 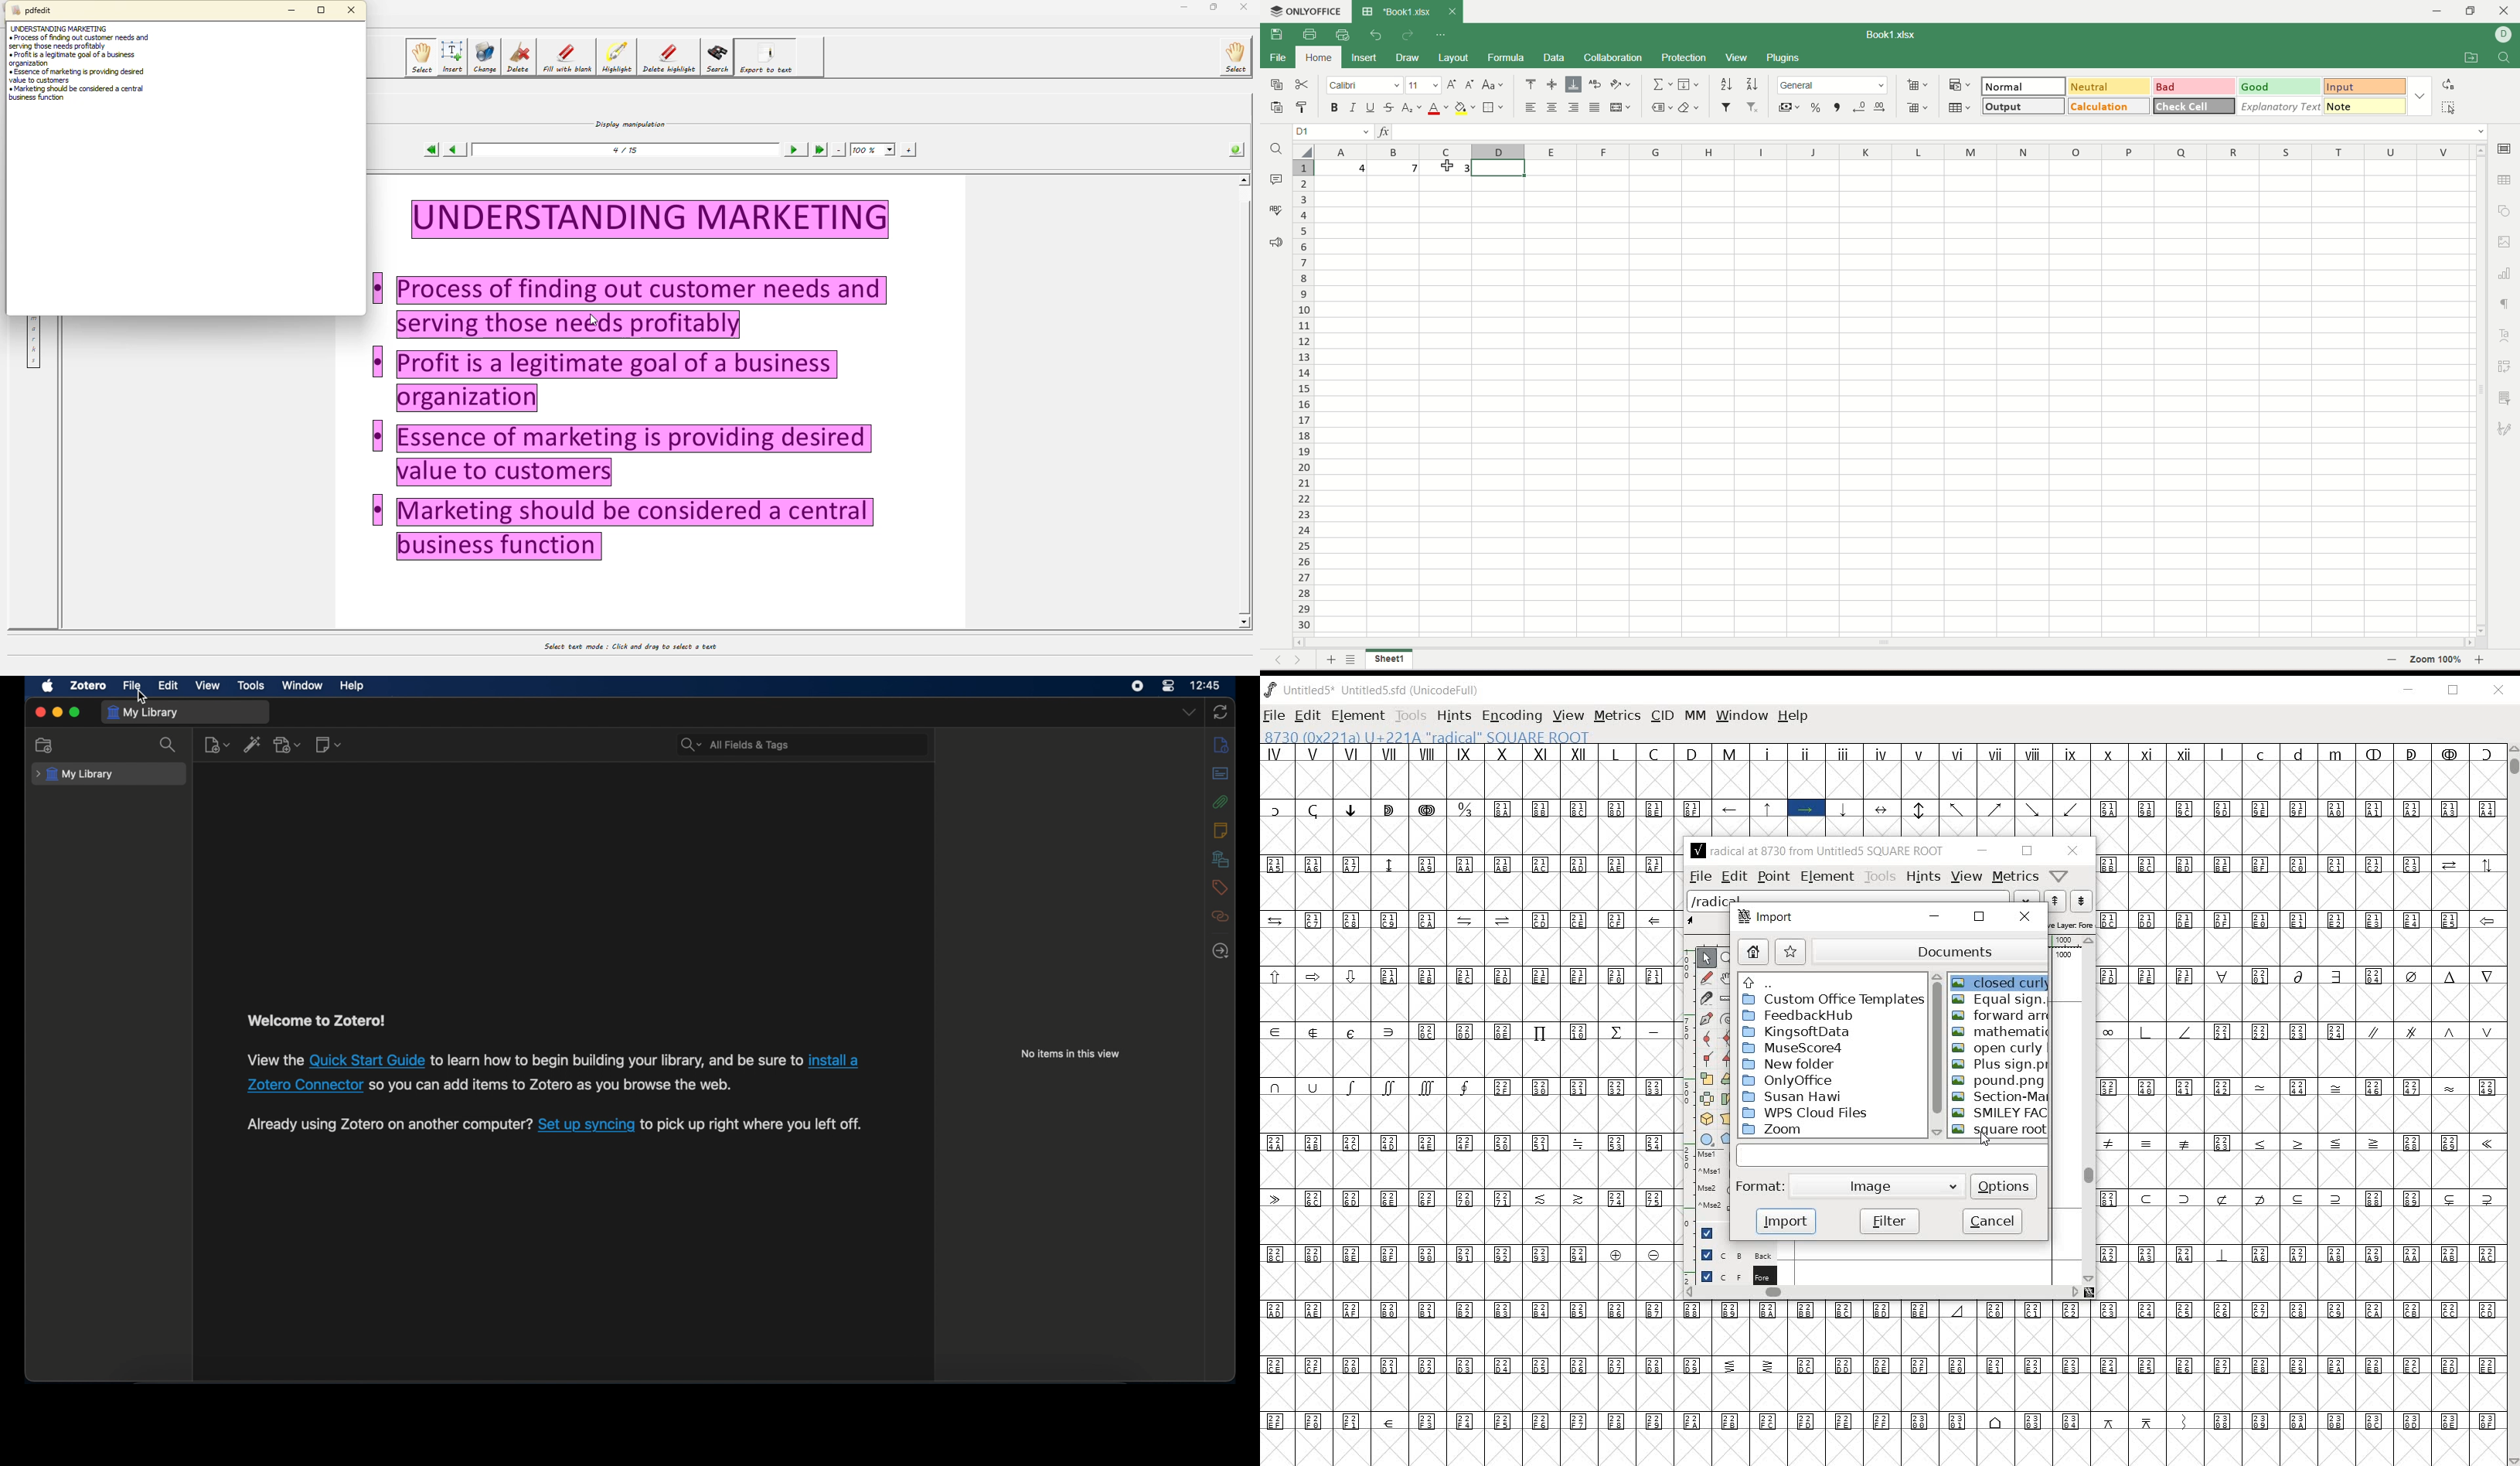 What do you see at coordinates (1728, 1018) in the screenshot?
I see `change whether spiro is active or not` at bounding box center [1728, 1018].